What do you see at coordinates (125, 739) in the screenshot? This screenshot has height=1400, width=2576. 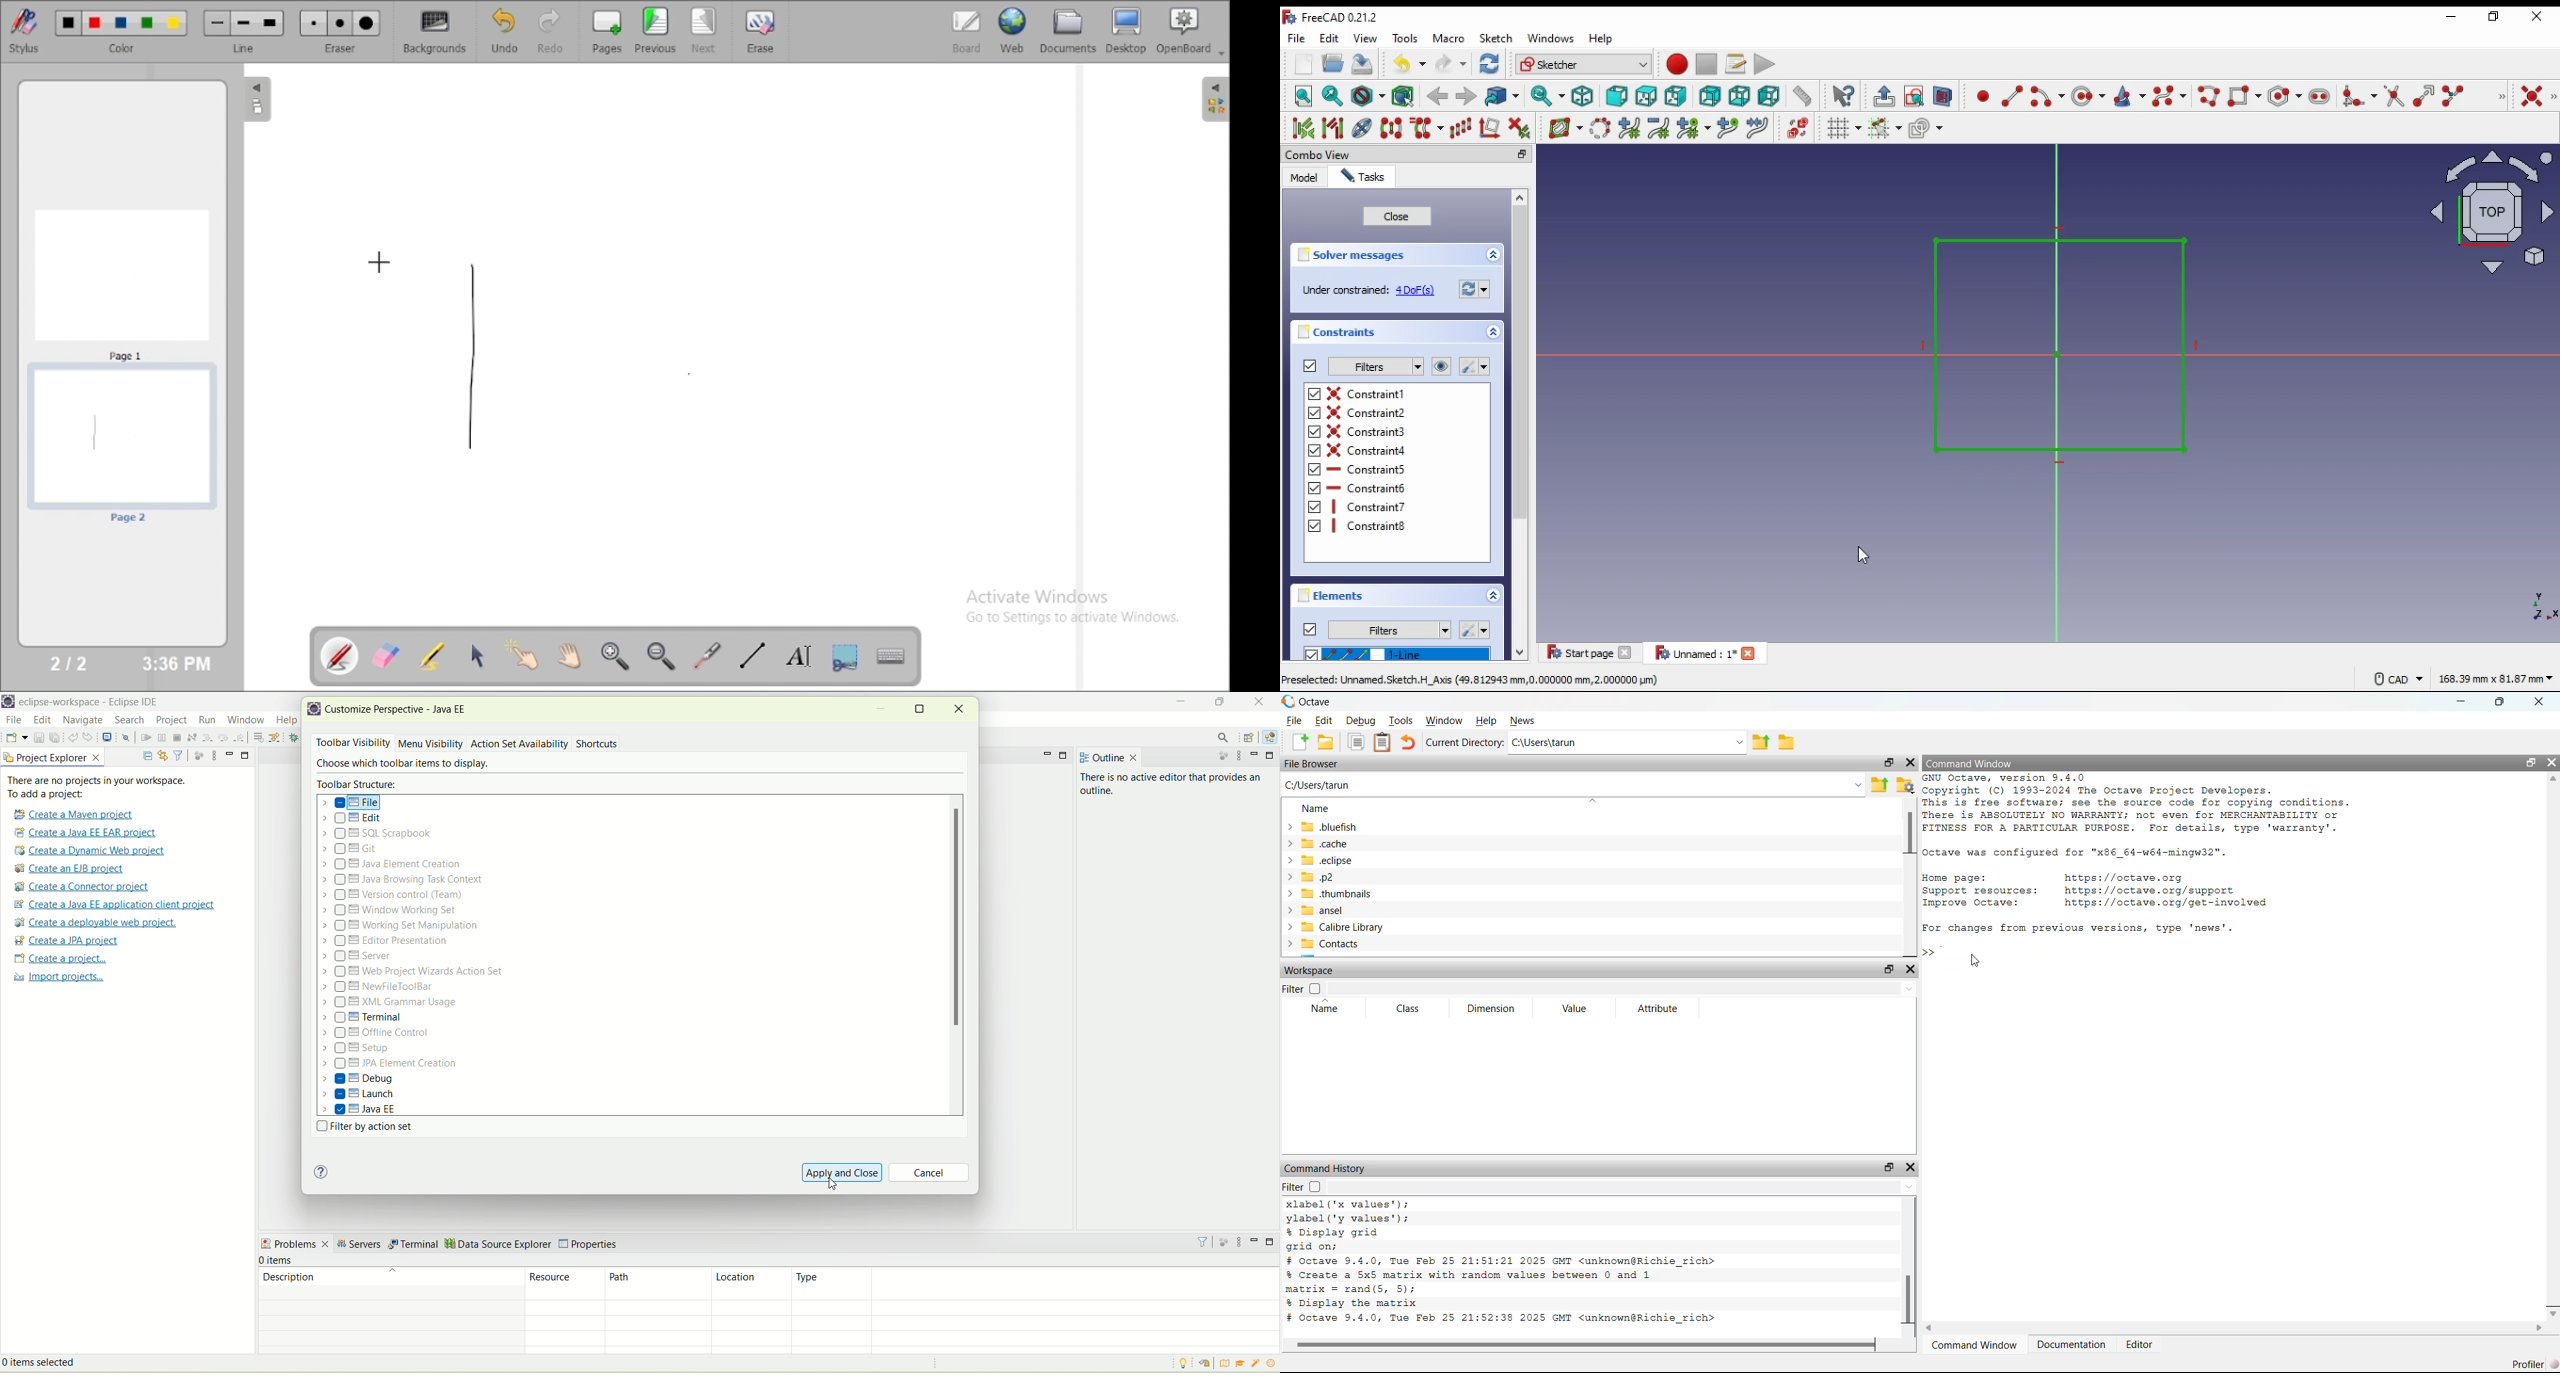 I see `skip all breakpoints` at bounding box center [125, 739].